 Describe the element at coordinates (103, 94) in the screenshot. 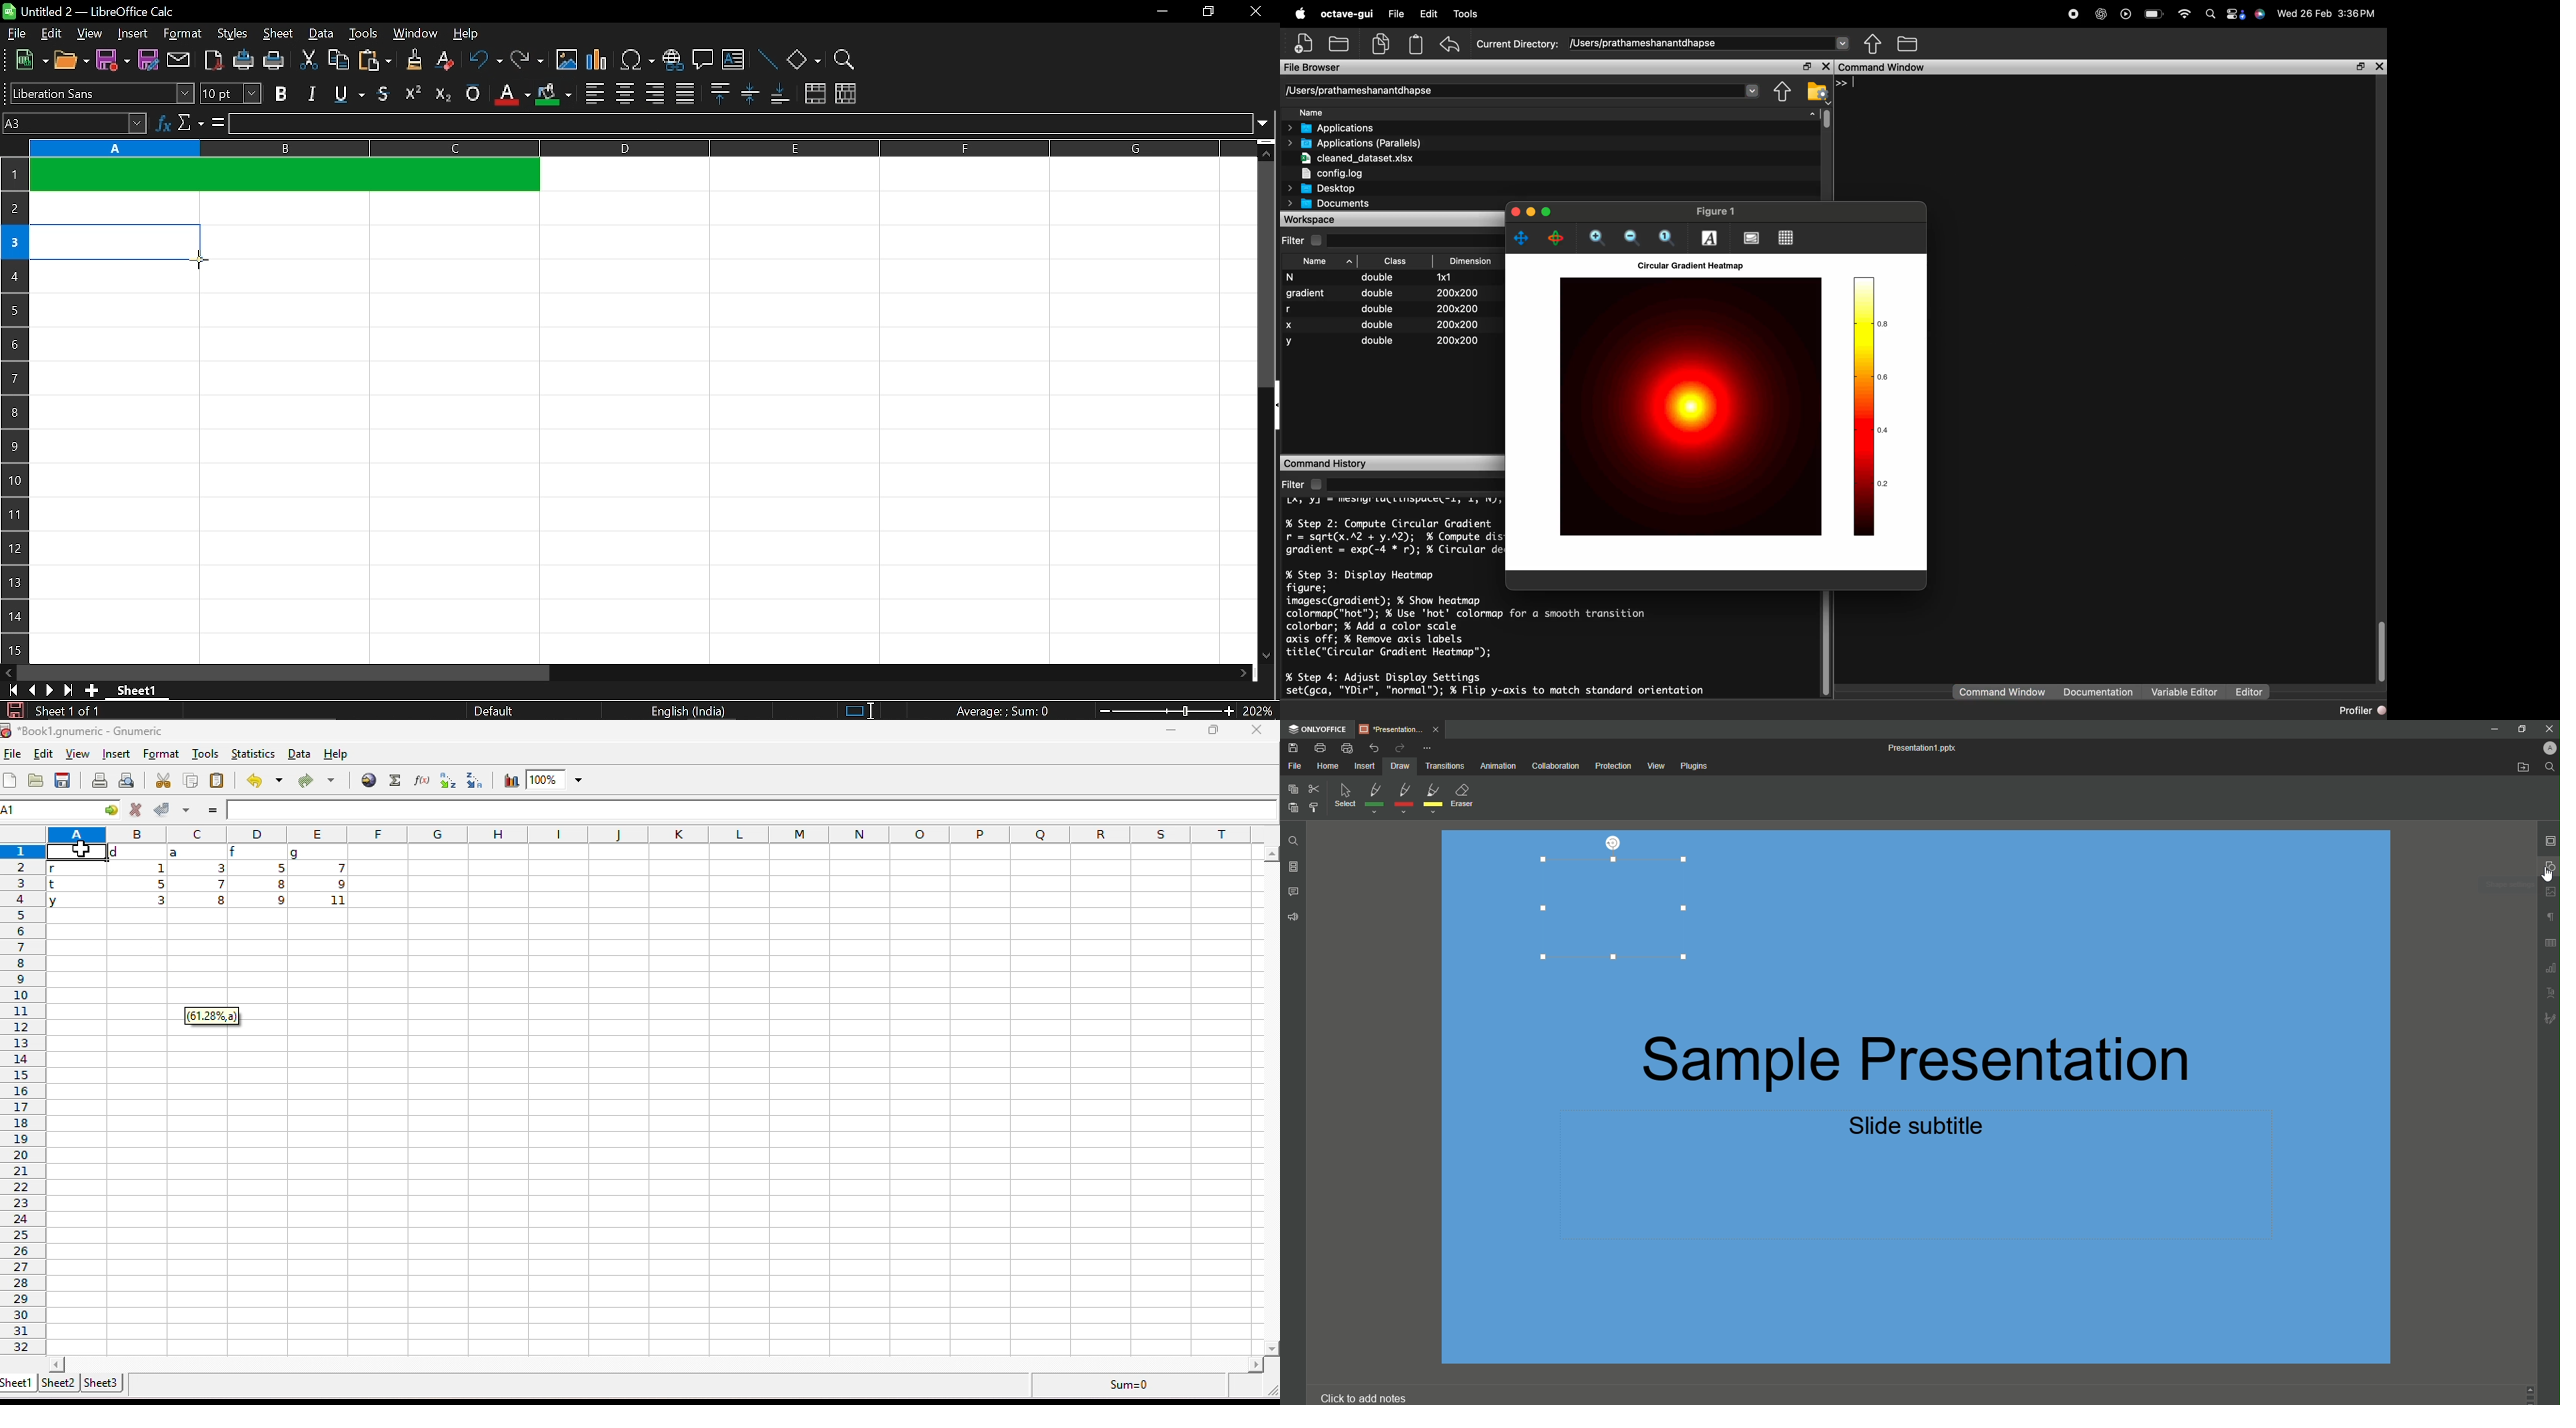

I see `text style` at that location.